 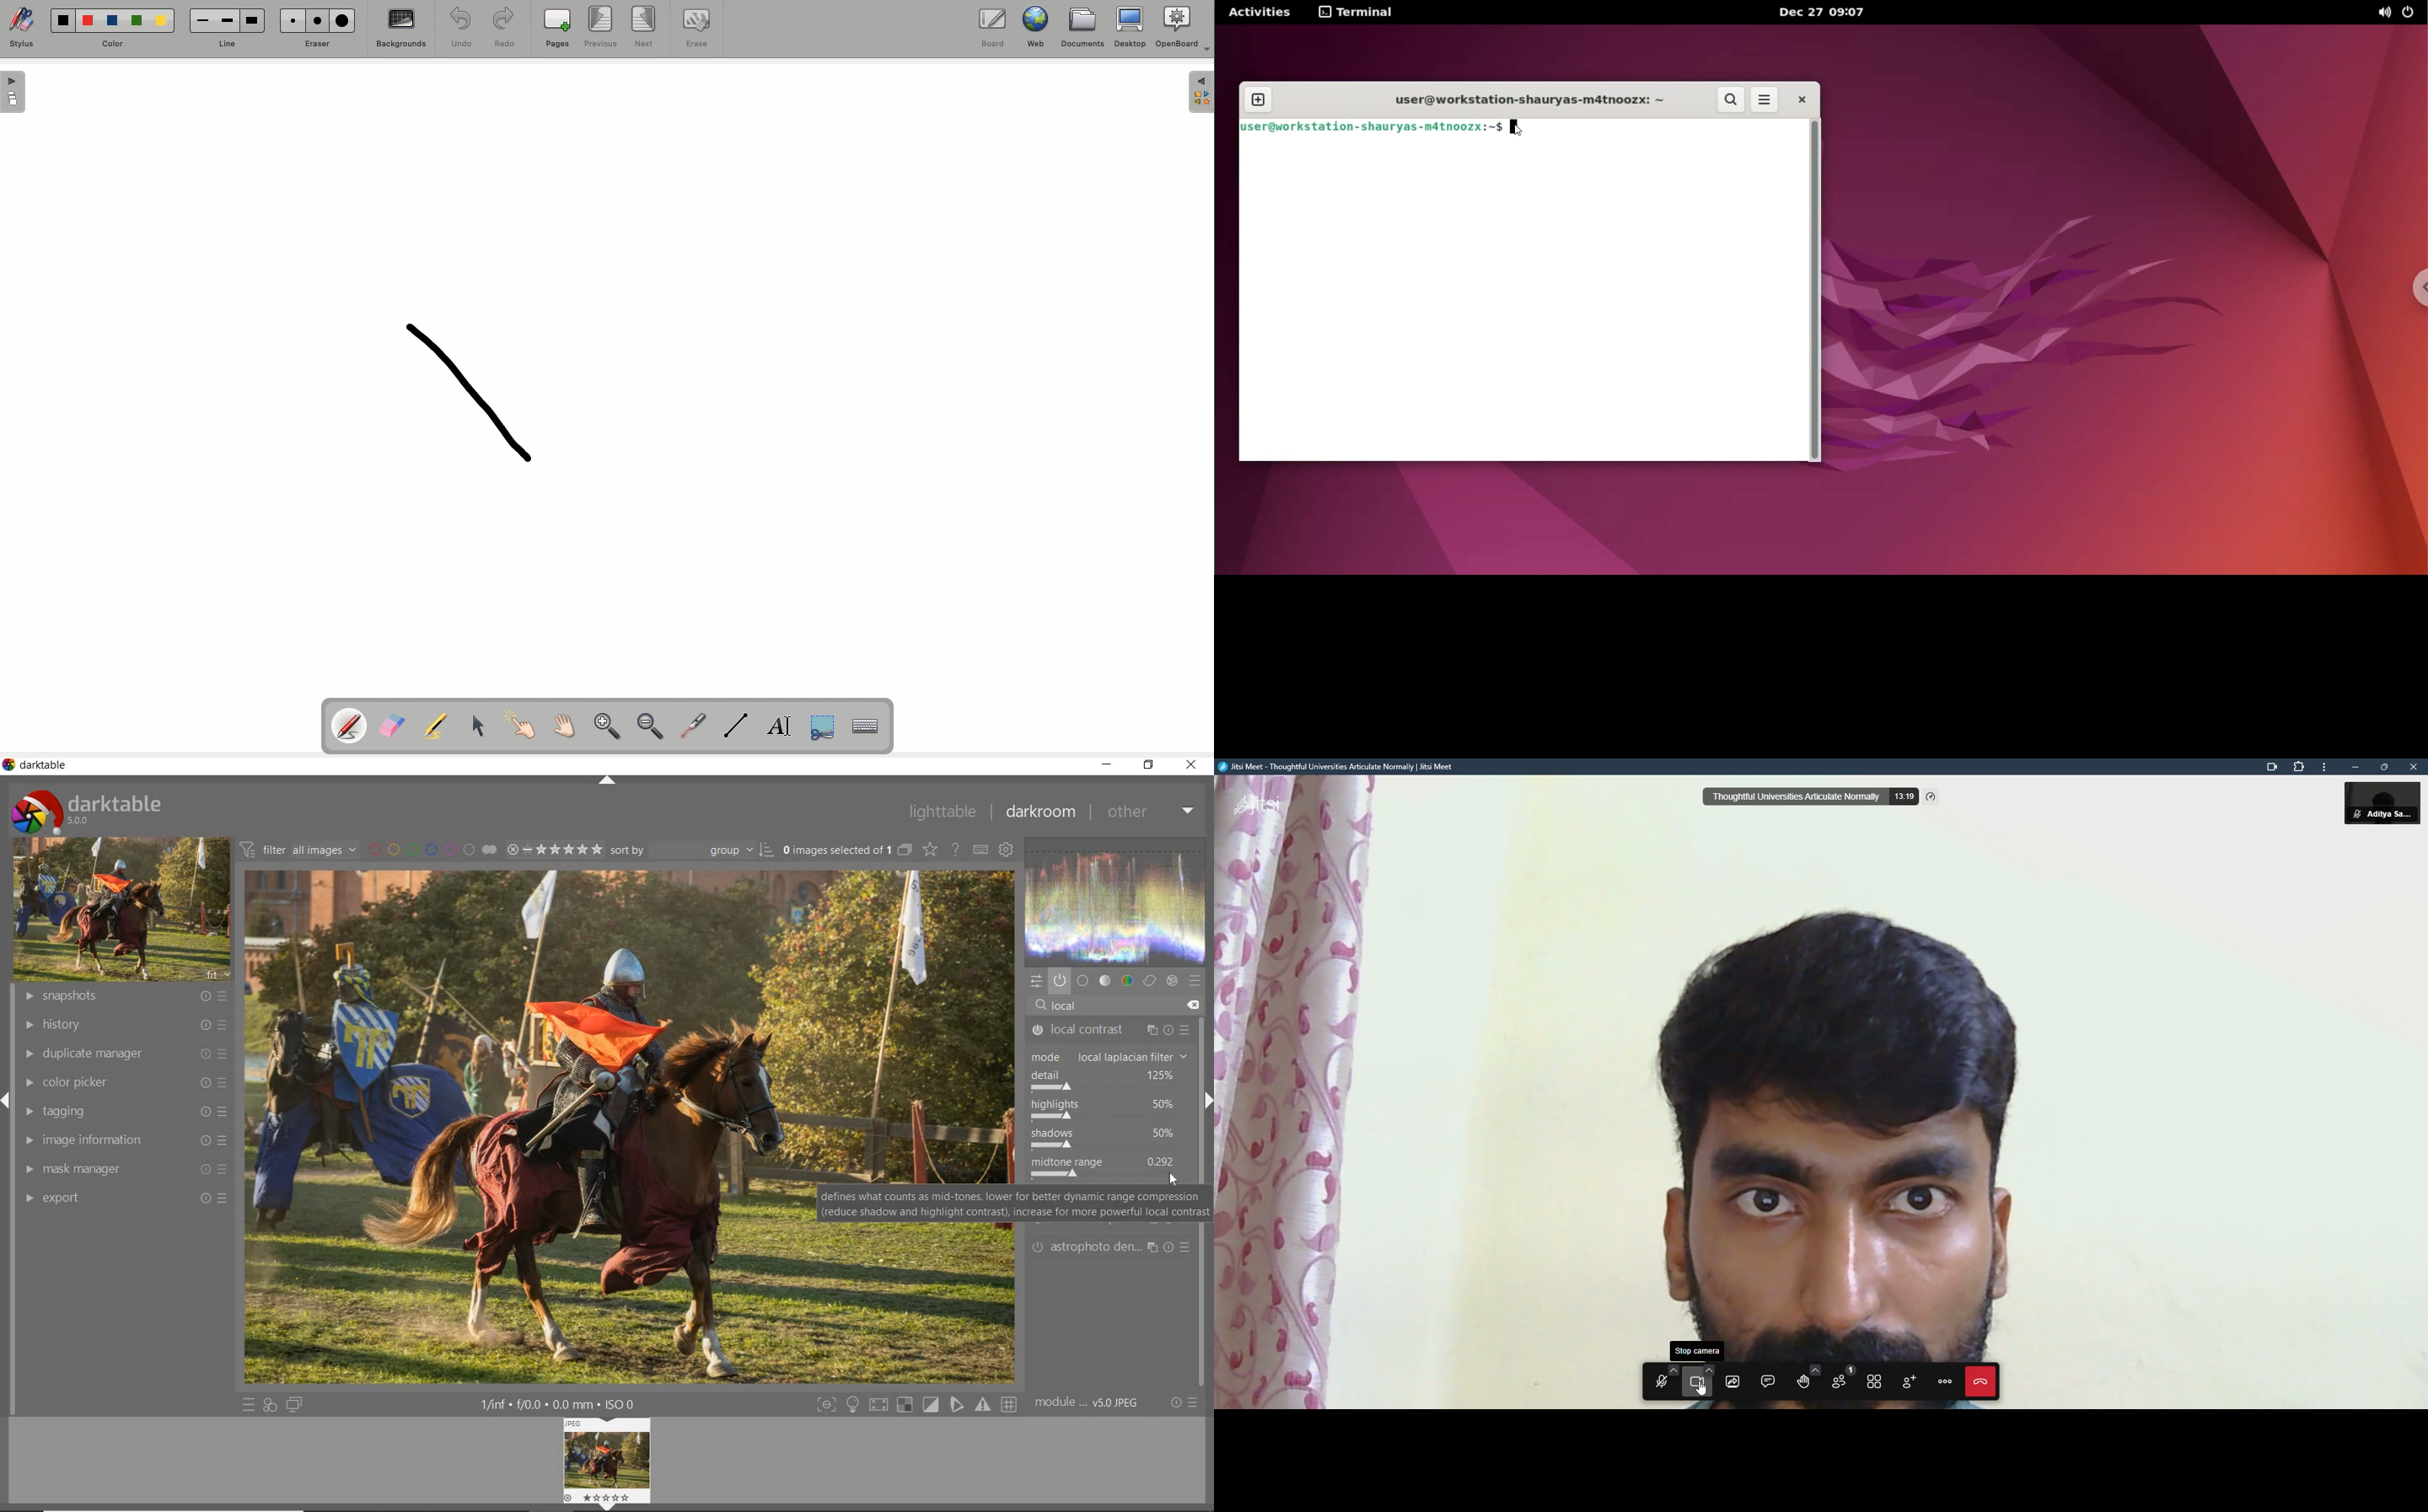 I want to click on Jitsi Meet - Thoughtful Universities Articulate Normally | Jitsi Meet, so click(x=1347, y=767).